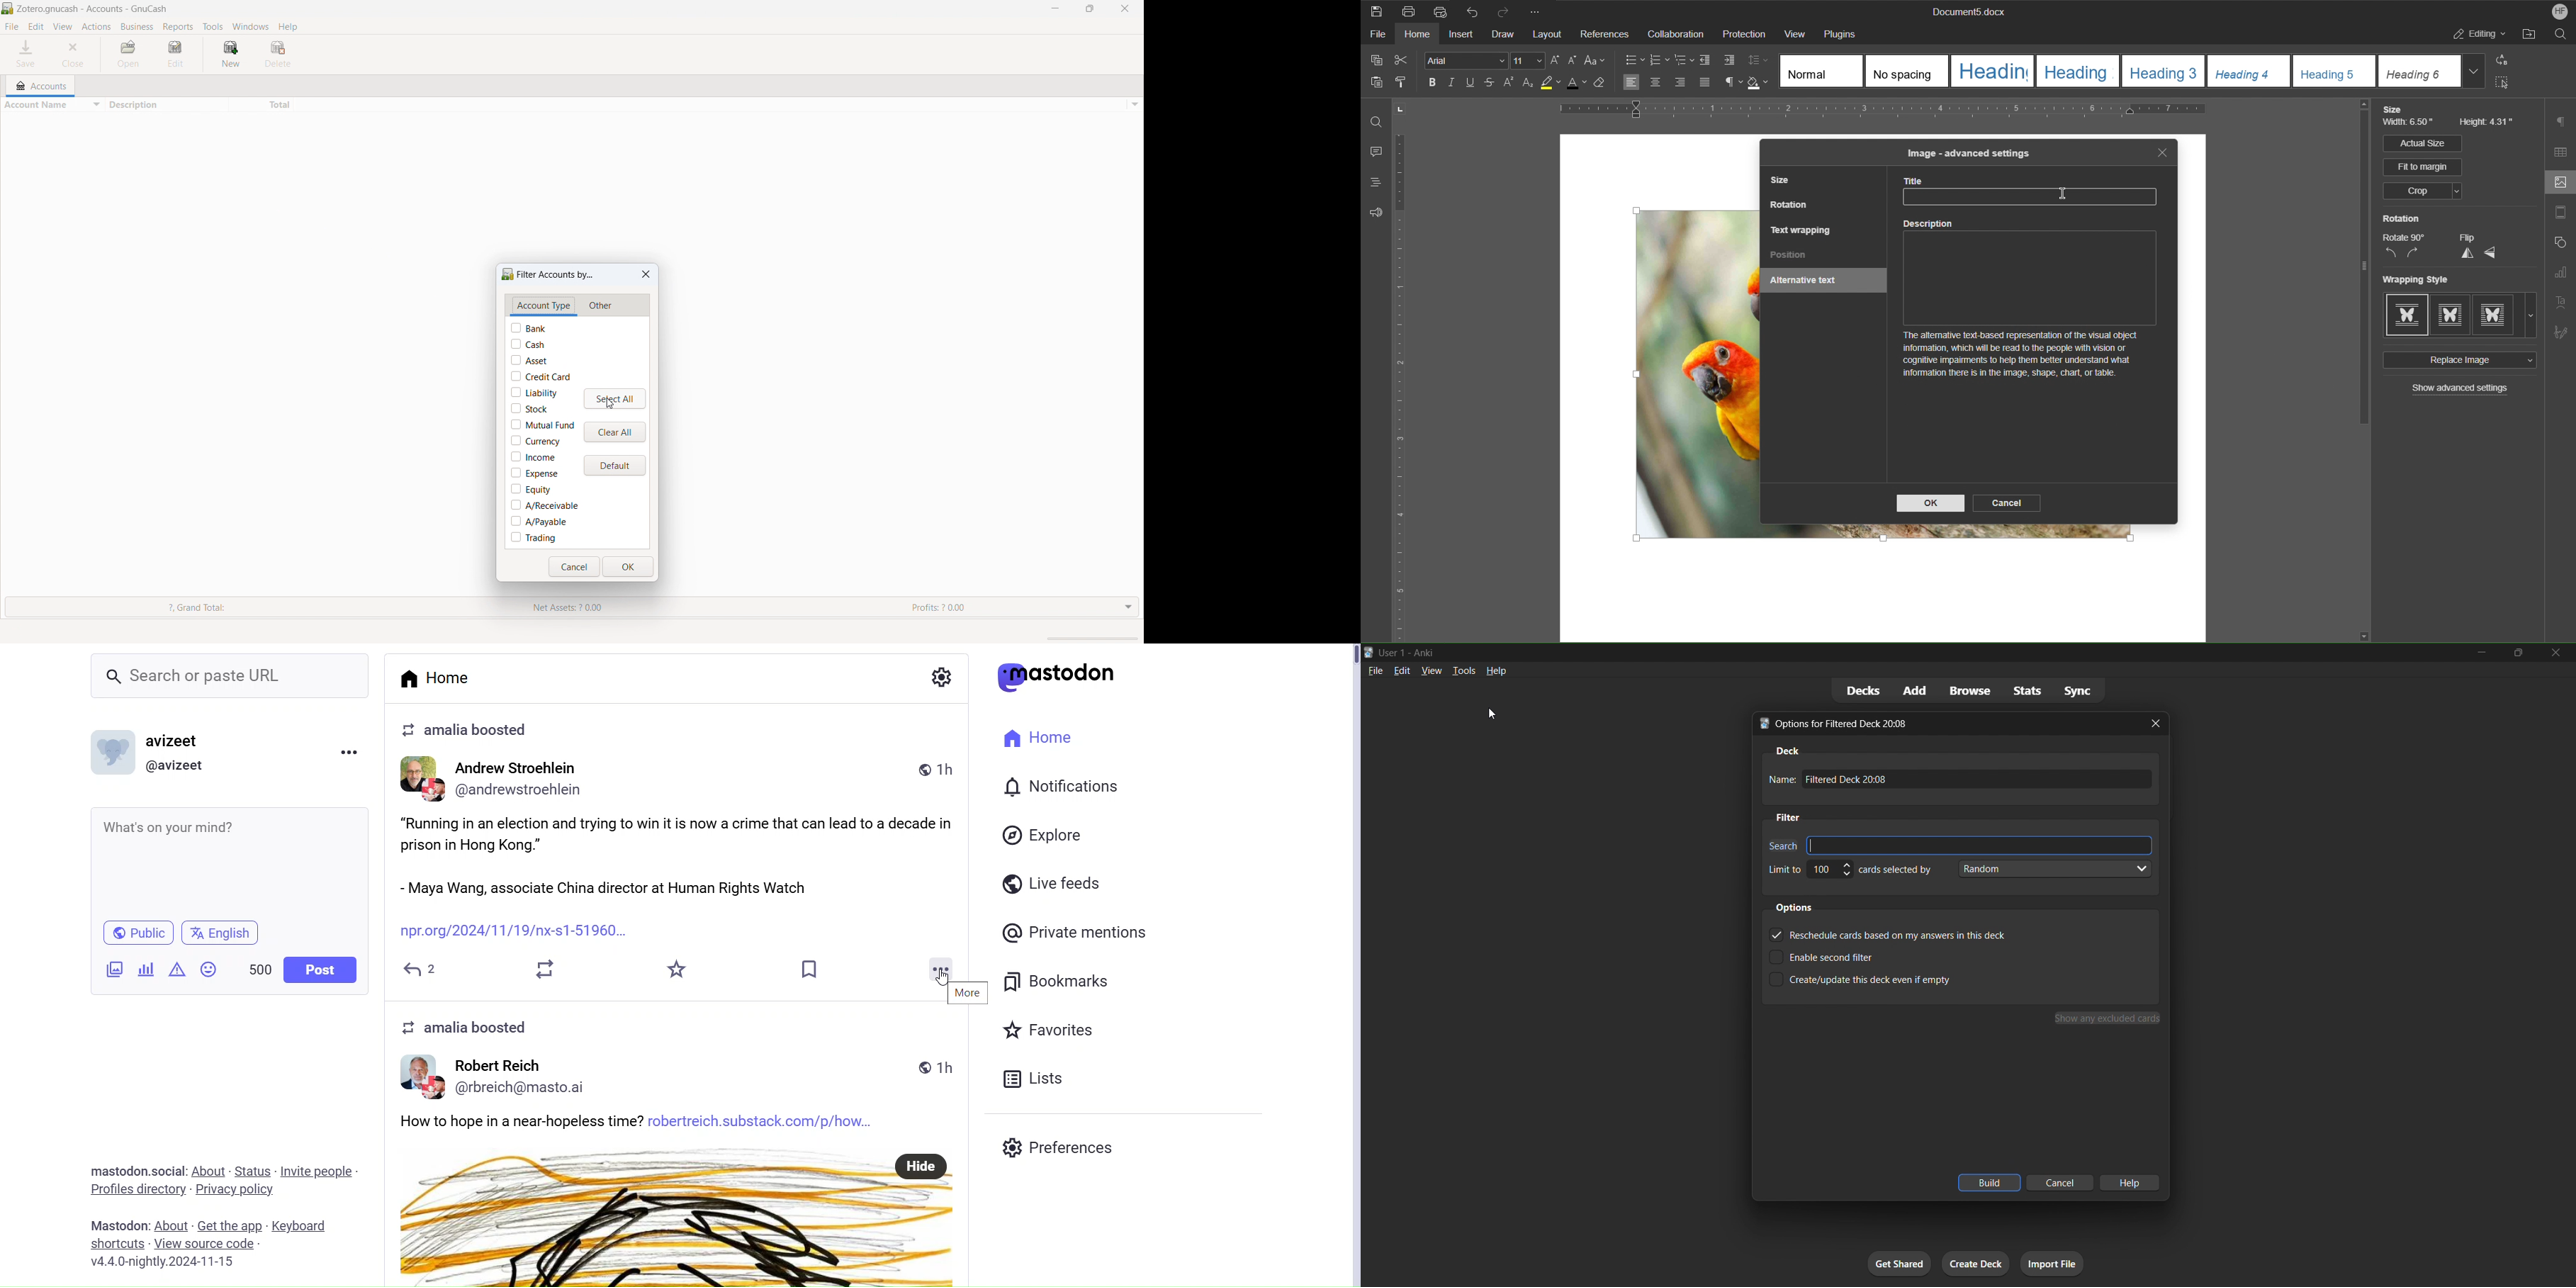 The height and width of the screenshot is (1288, 2576). What do you see at coordinates (2053, 869) in the screenshot?
I see `random card selection option` at bounding box center [2053, 869].